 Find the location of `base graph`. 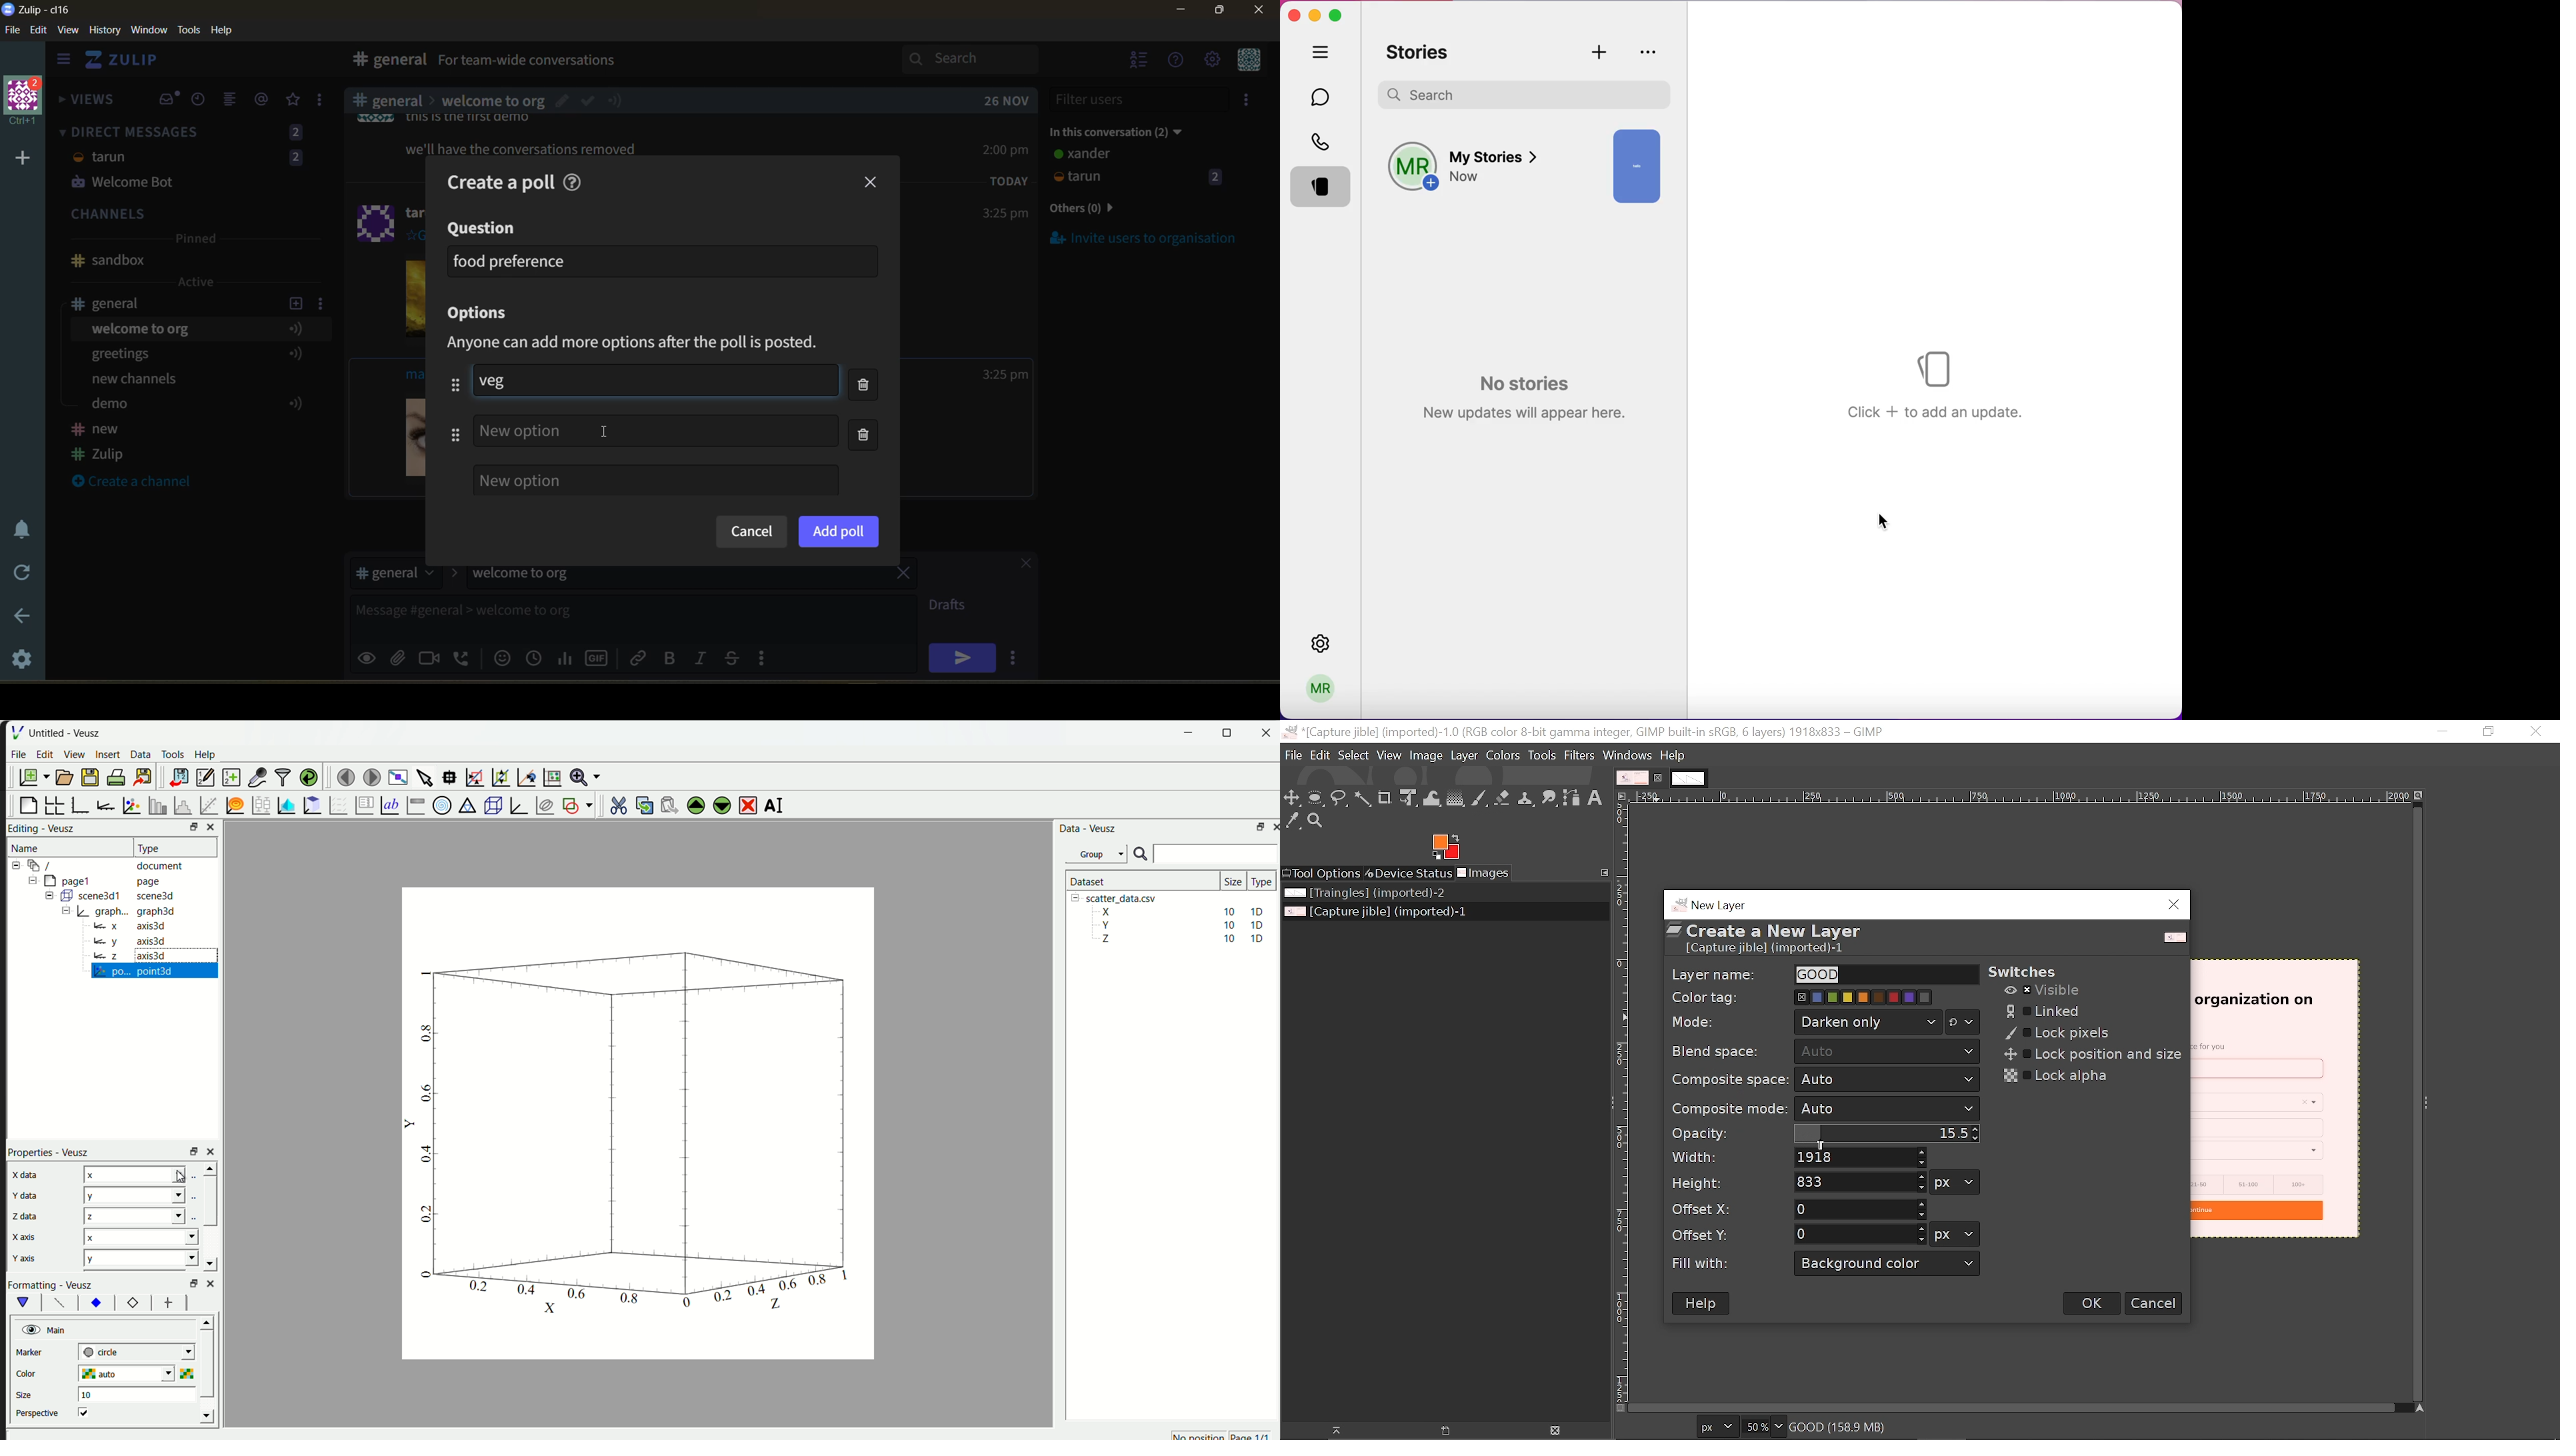

base graph is located at coordinates (80, 804).